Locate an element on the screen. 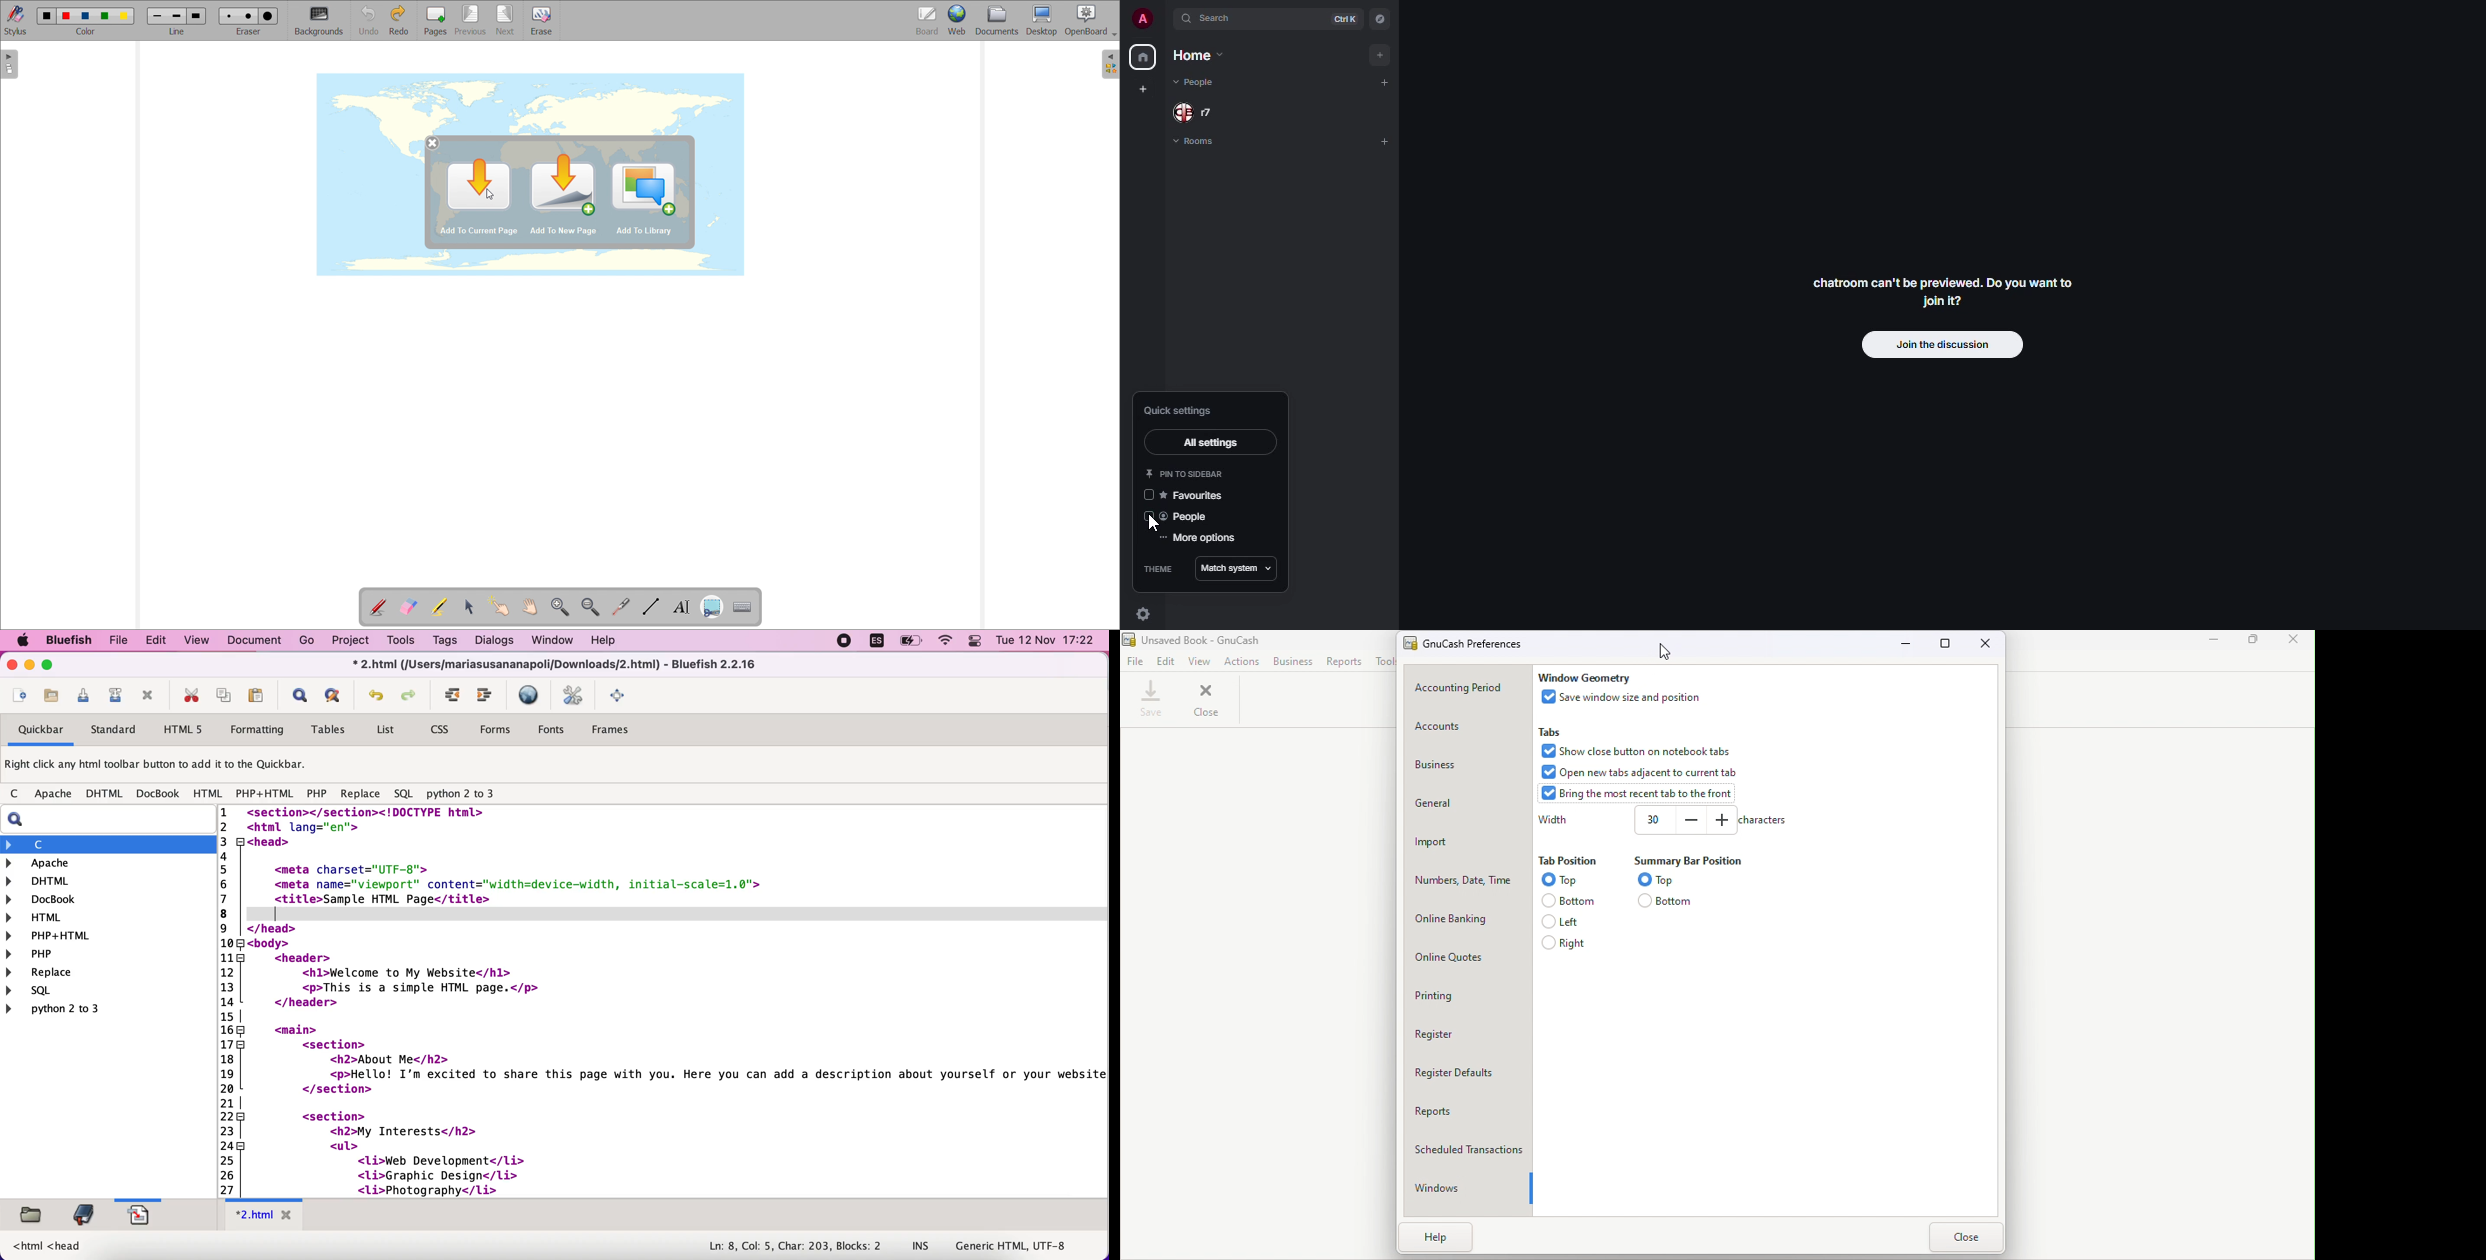  project is located at coordinates (349, 642).